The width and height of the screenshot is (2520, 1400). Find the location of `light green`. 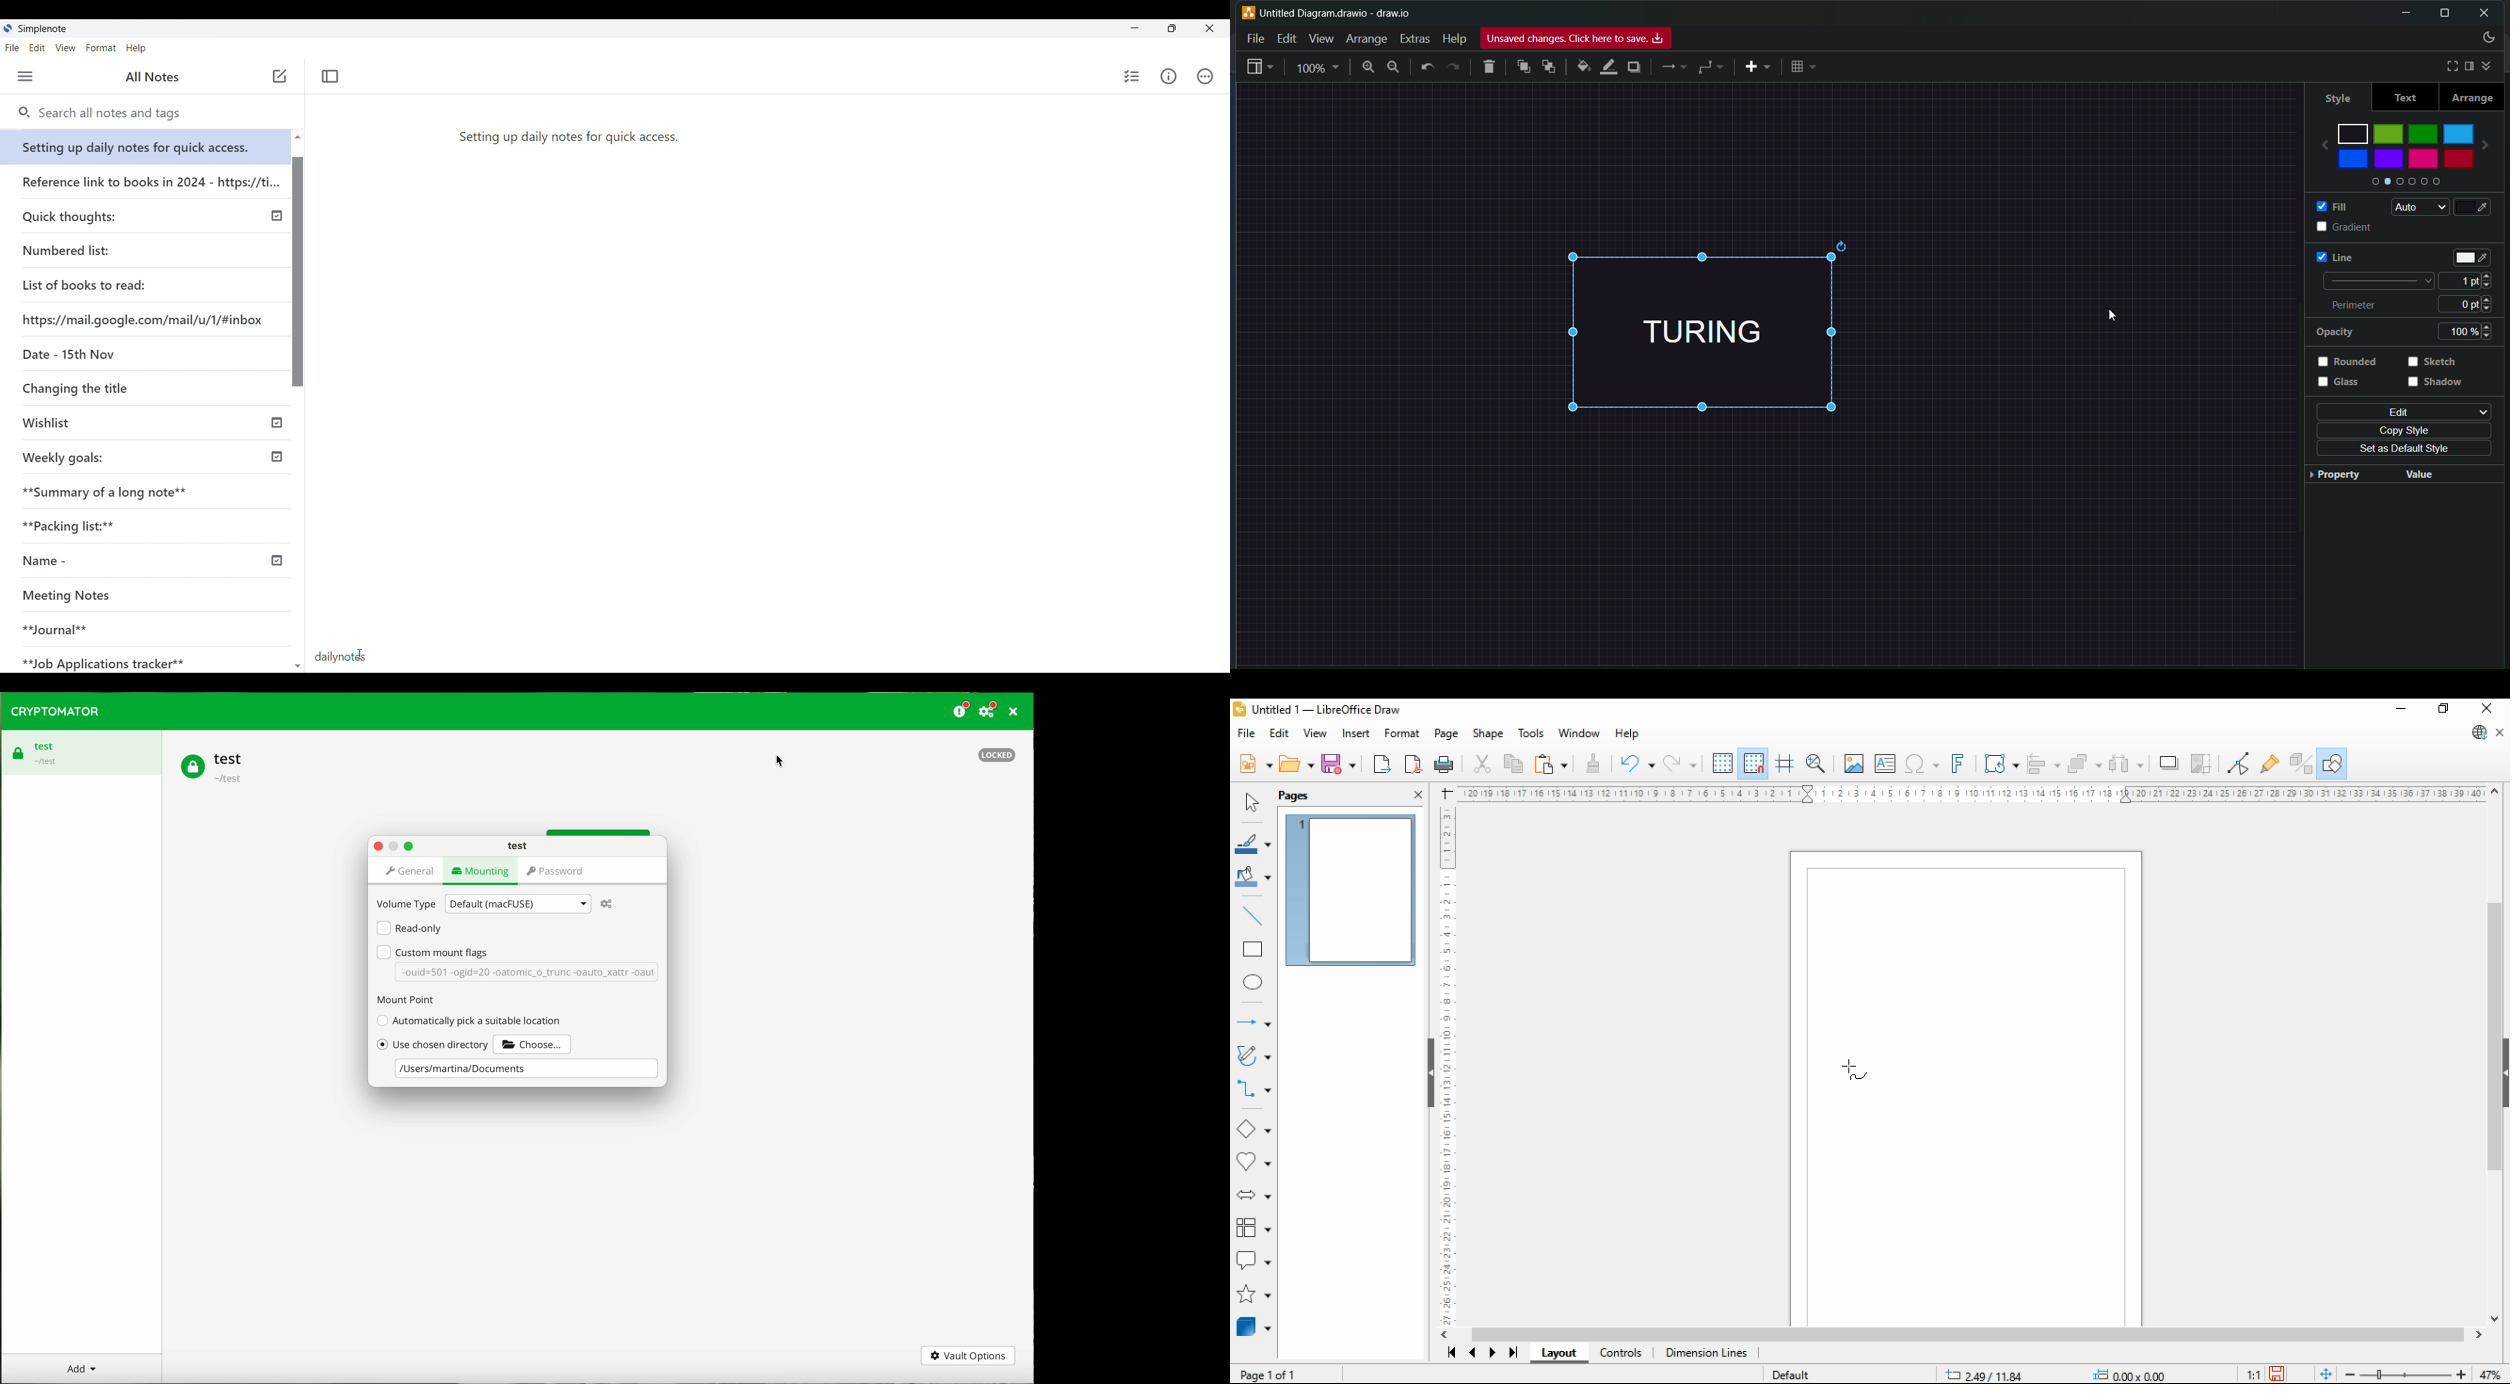

light green is located at coordinates (2389, 133).